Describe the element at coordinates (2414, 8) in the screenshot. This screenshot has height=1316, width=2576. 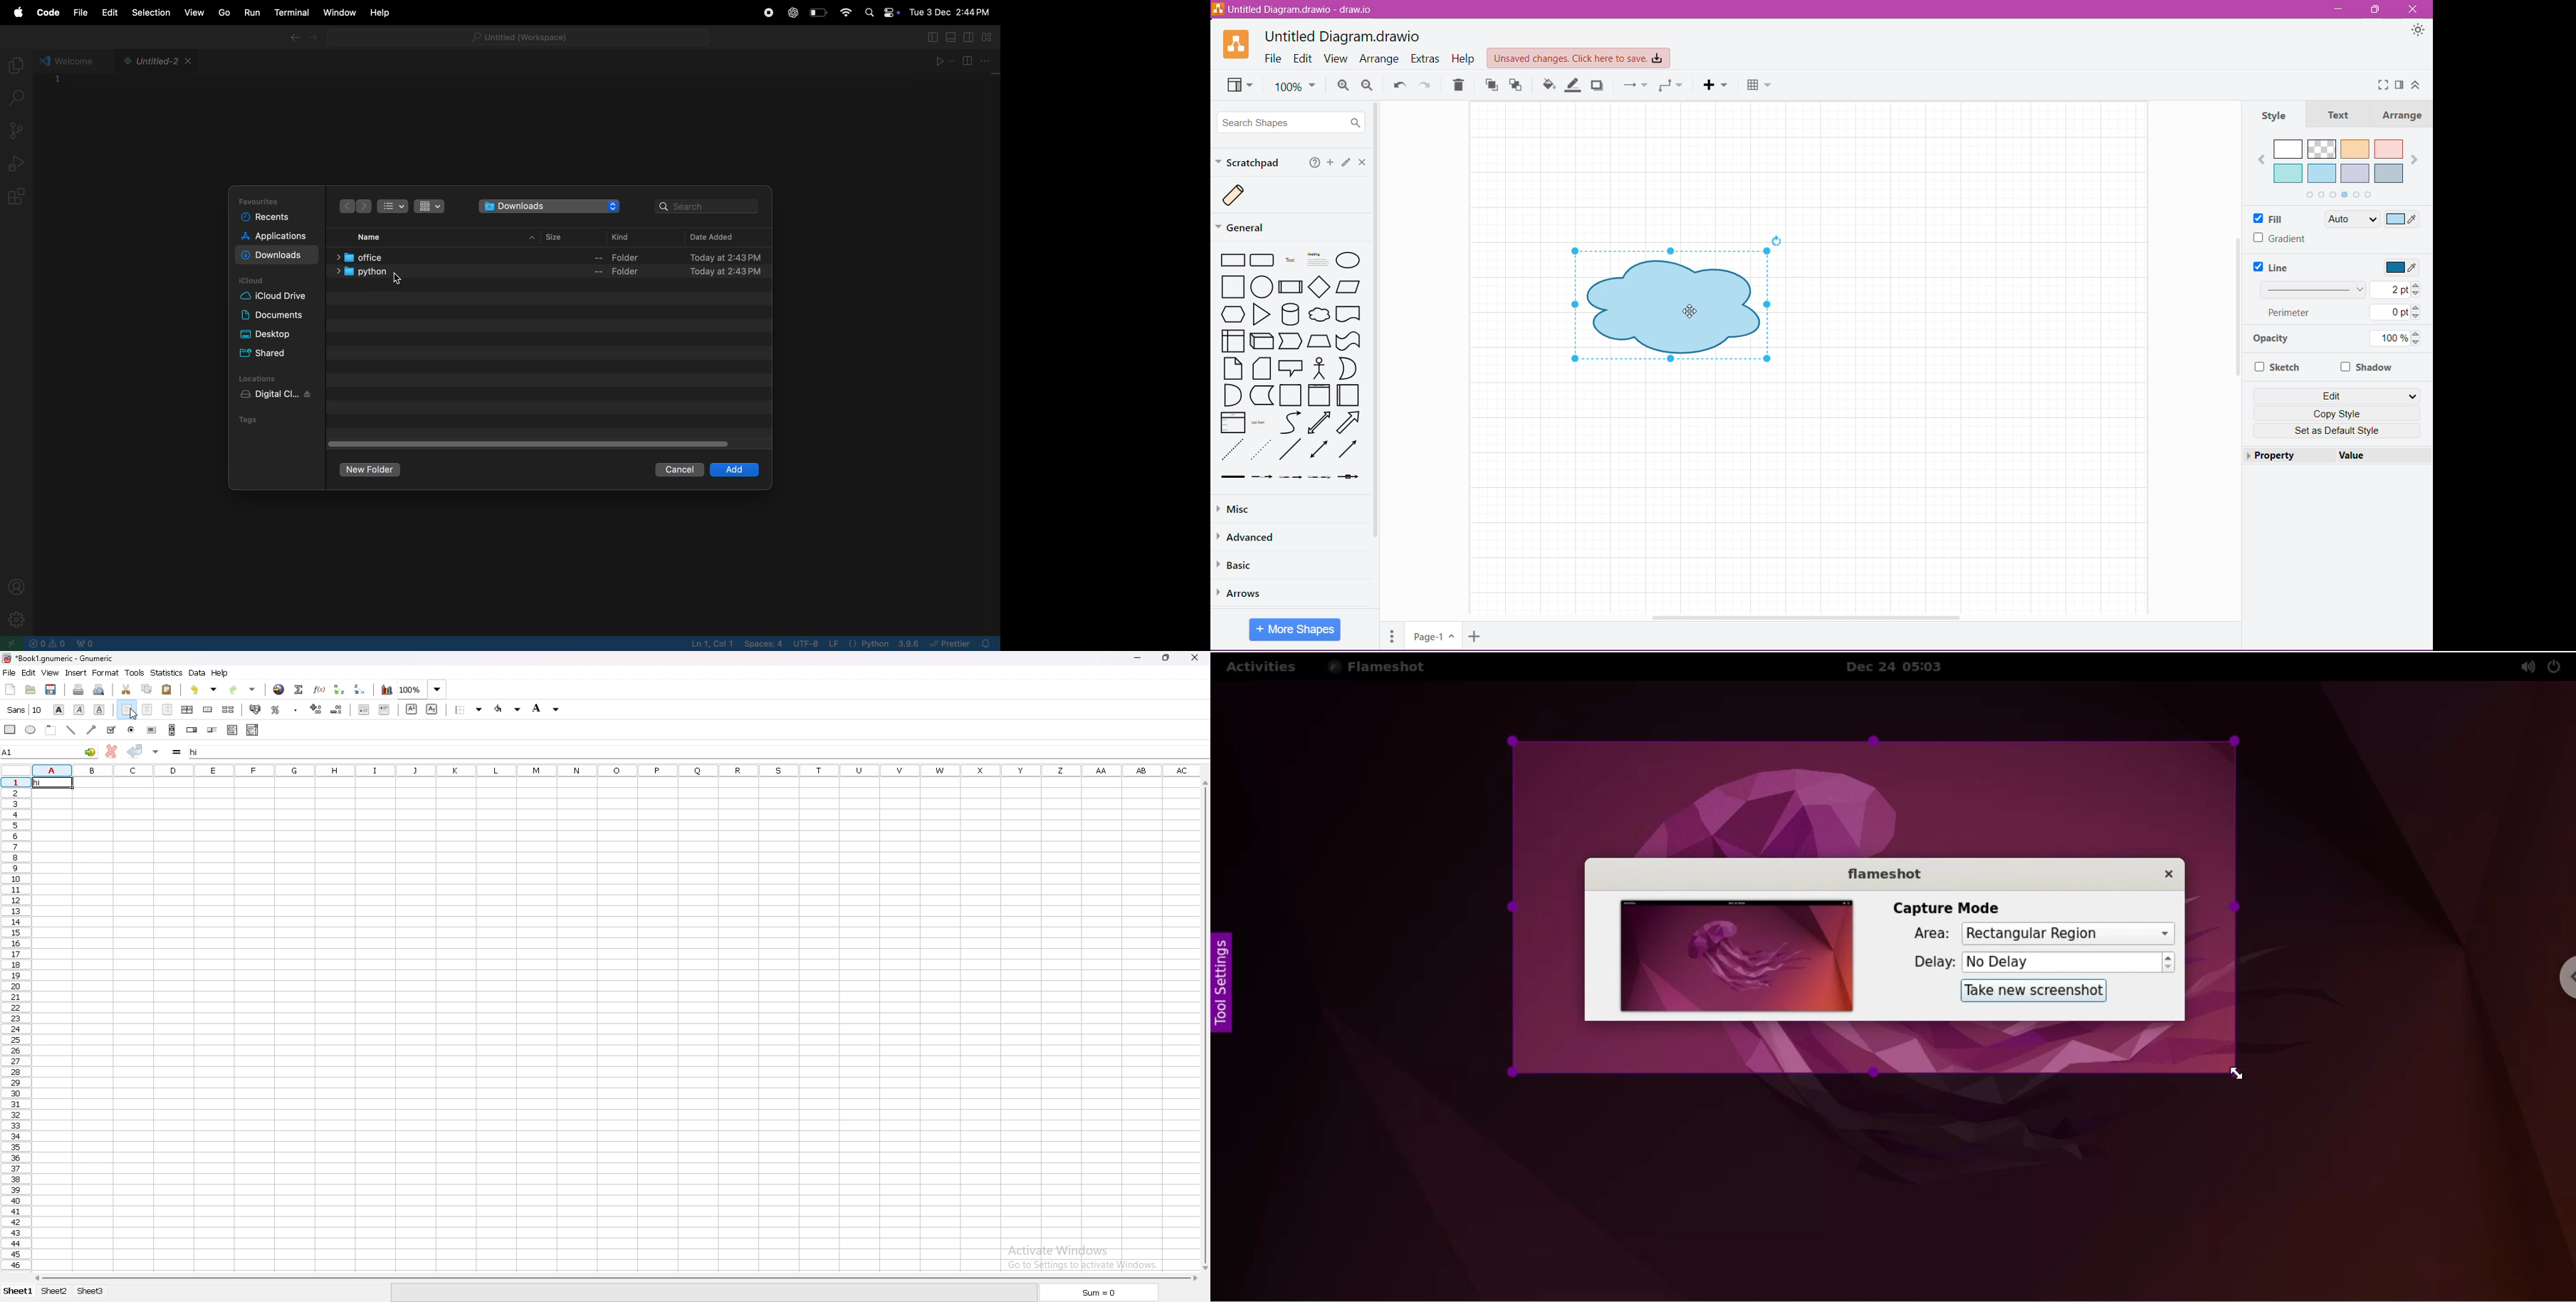
I see `Close` at that location.